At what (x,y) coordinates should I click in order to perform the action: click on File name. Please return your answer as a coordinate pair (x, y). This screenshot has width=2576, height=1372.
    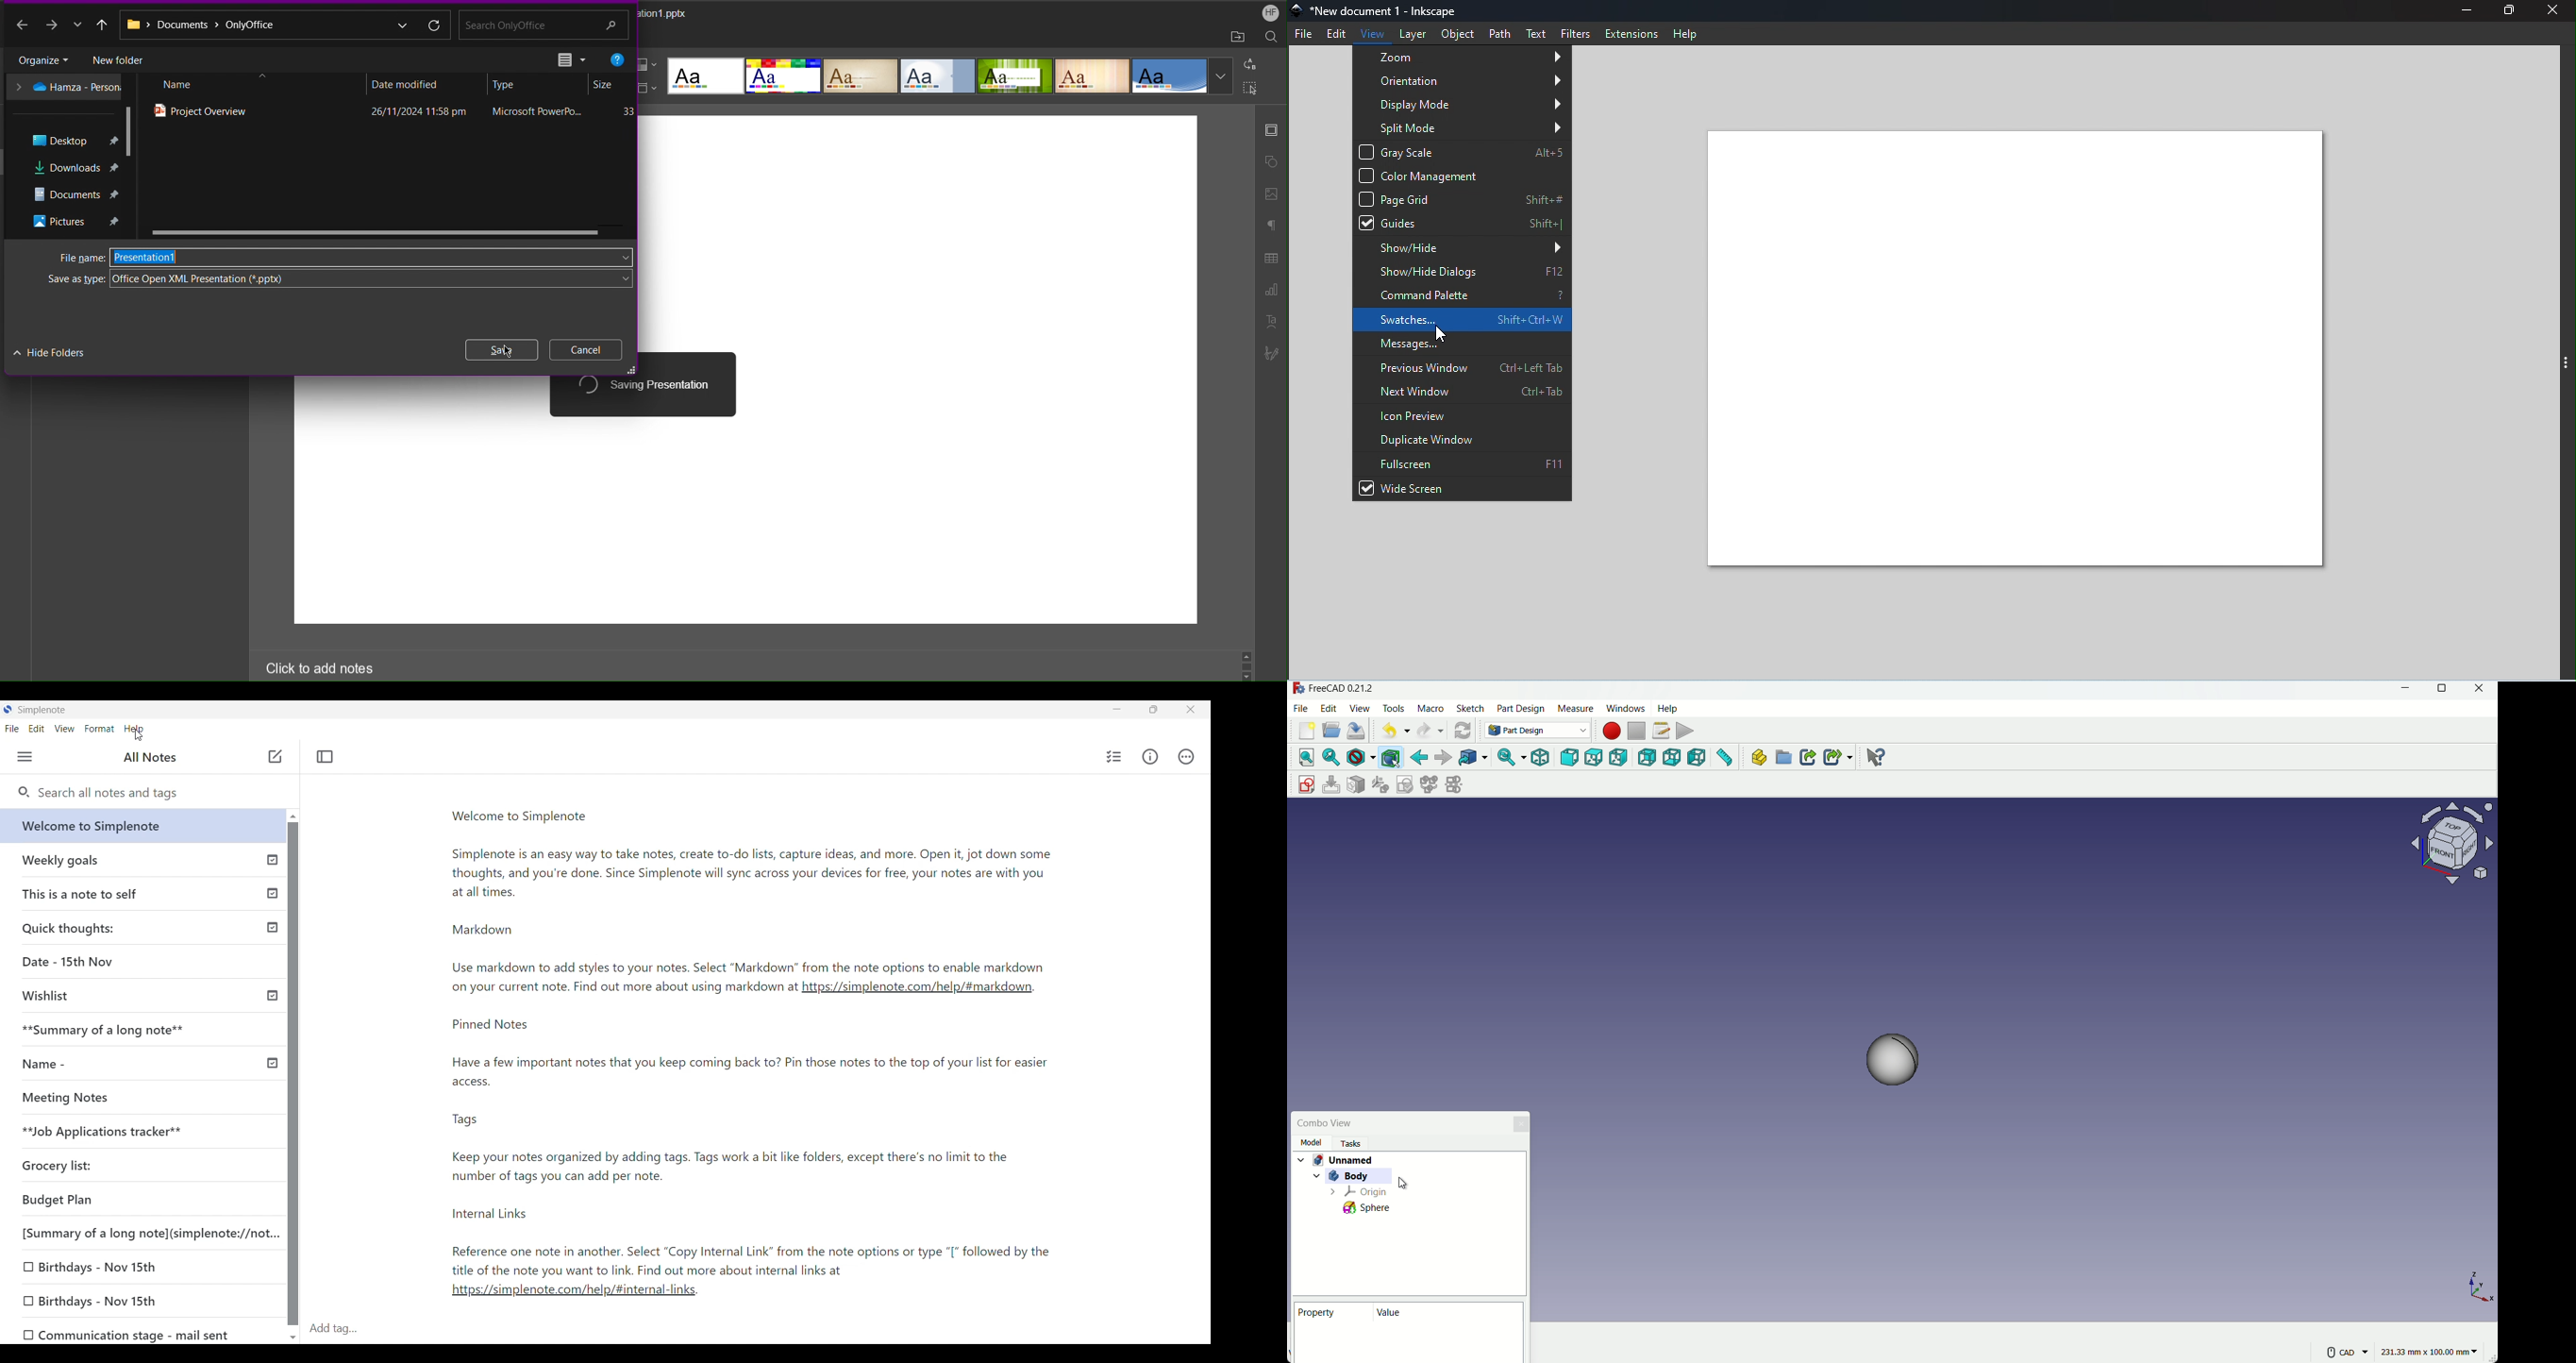
    Looking at the image, I should click on (339, 257).